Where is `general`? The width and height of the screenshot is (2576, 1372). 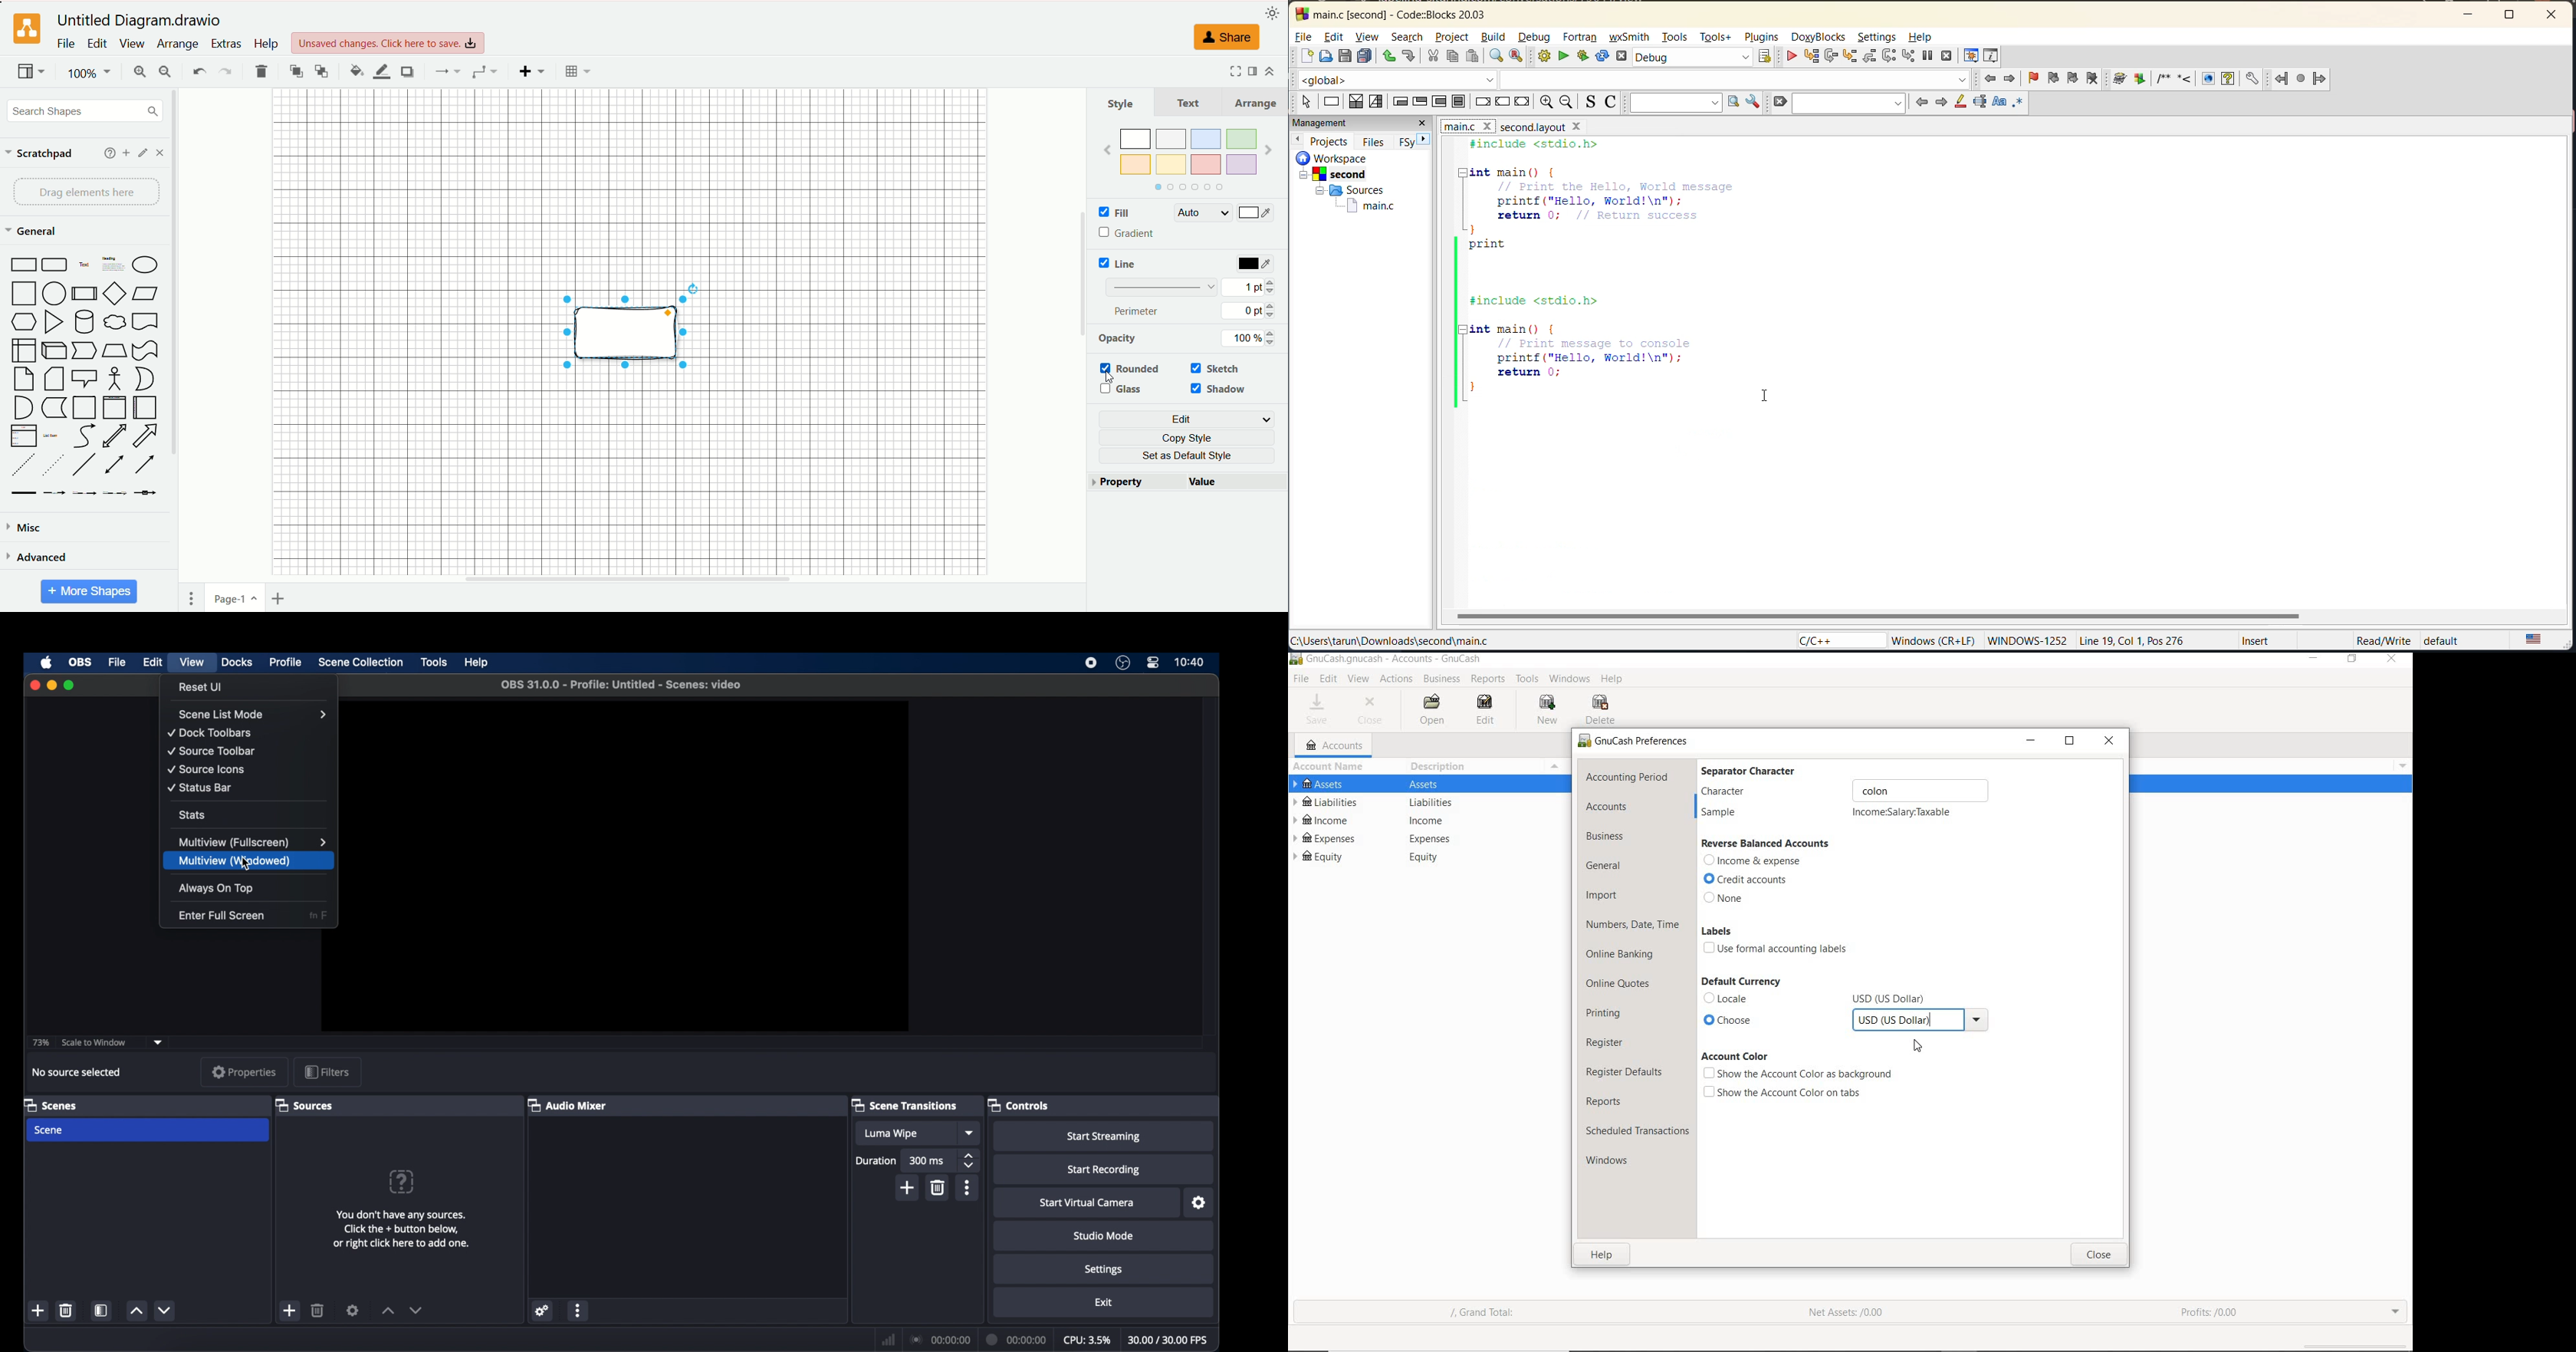 general is located at coordinates (1609, 866).